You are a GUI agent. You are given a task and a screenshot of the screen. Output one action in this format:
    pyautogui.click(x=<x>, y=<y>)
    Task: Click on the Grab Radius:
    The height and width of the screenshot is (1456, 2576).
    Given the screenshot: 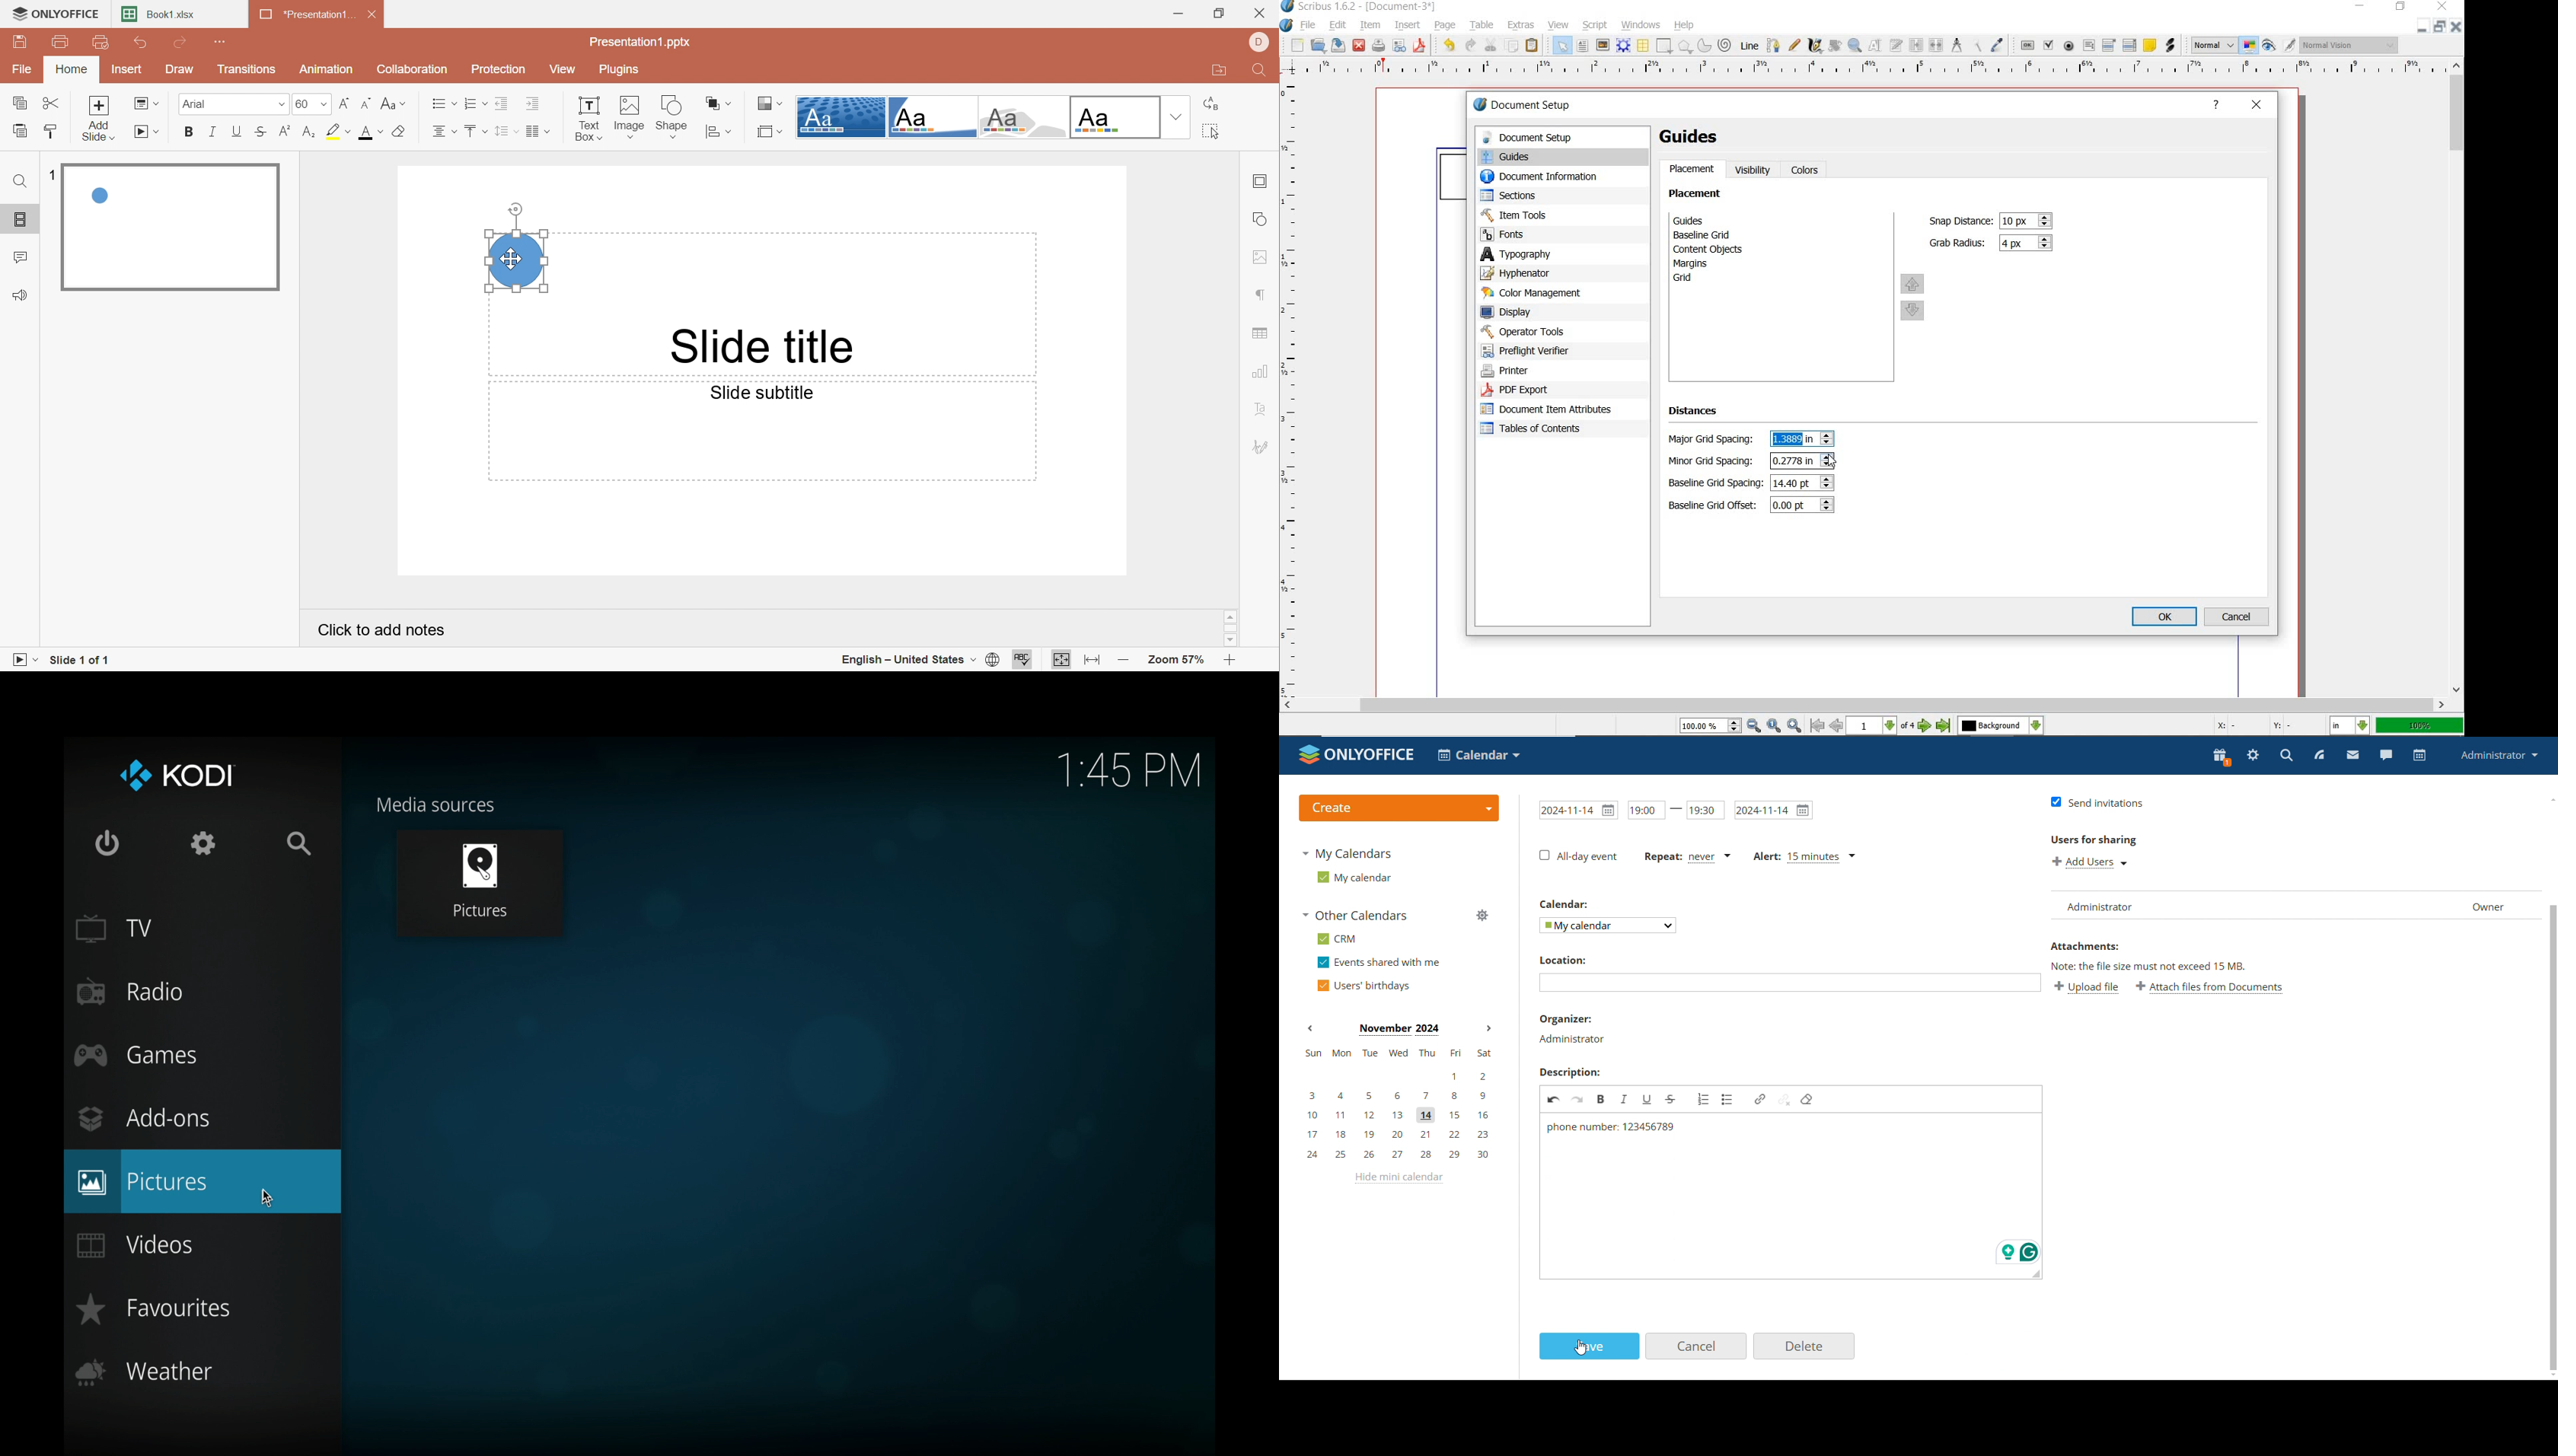 What is the action you would take?
    pyautogui.click(x=1959, y=241)
    